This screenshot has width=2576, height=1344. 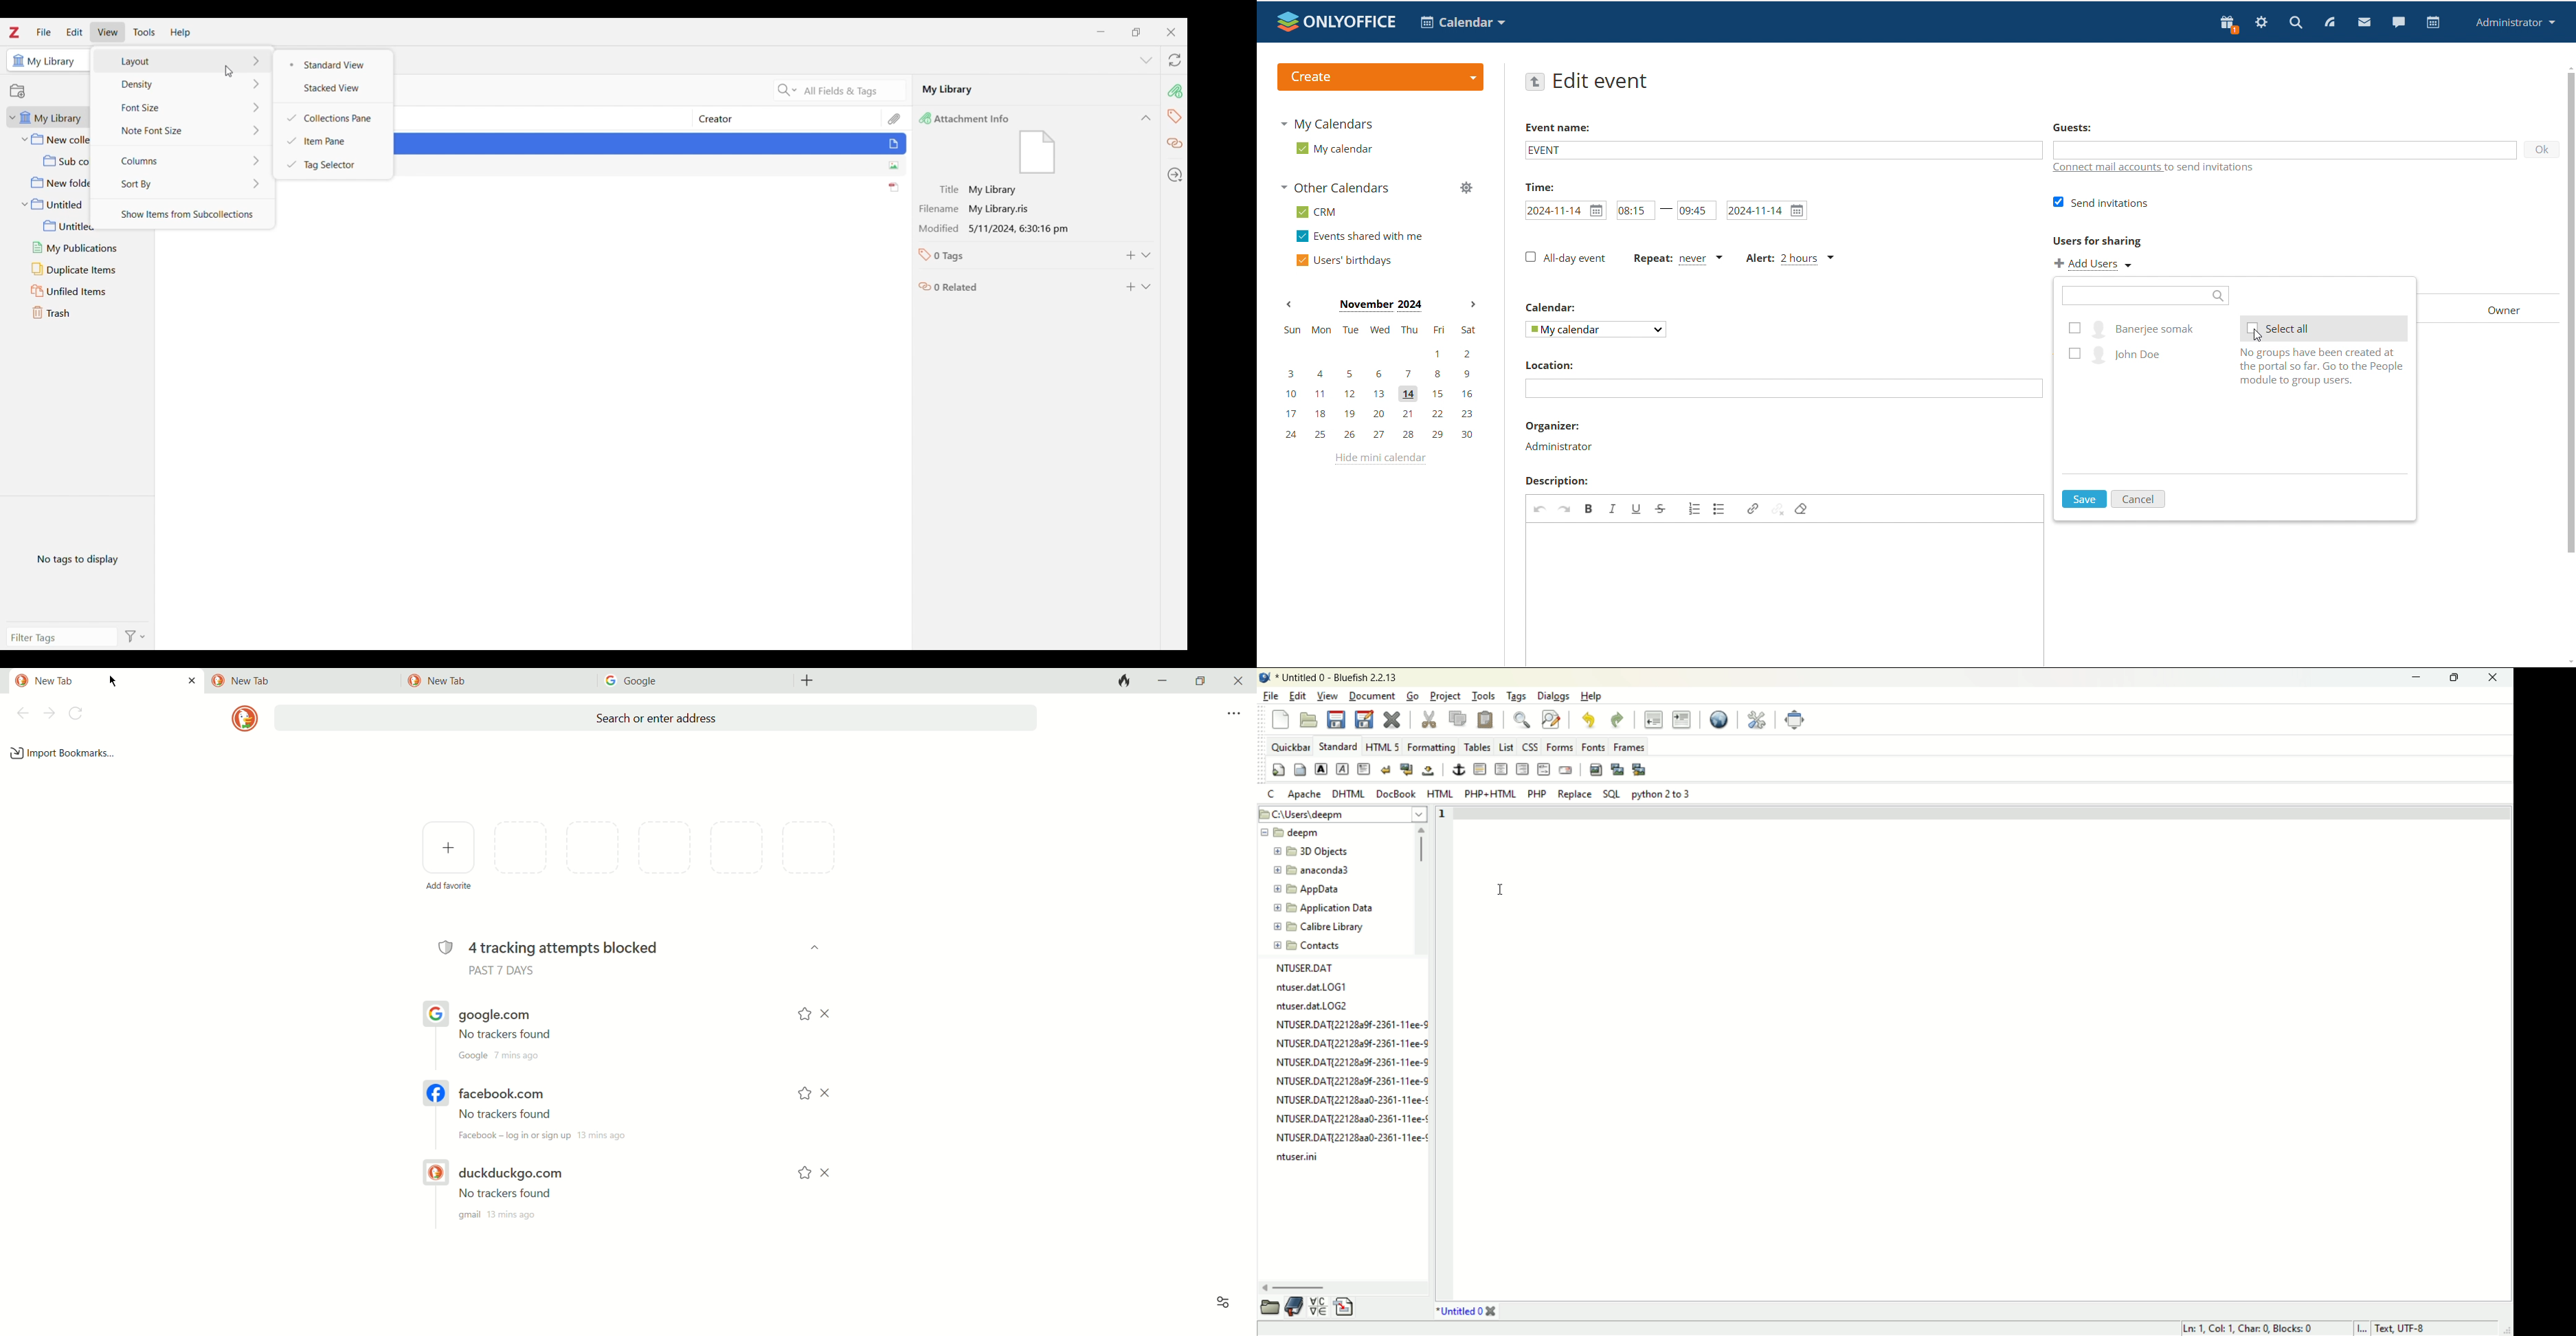 What do you see at coordinates (1267, 678) in the screenshot?
I see `application icon` at bounding box center [1267, 678].